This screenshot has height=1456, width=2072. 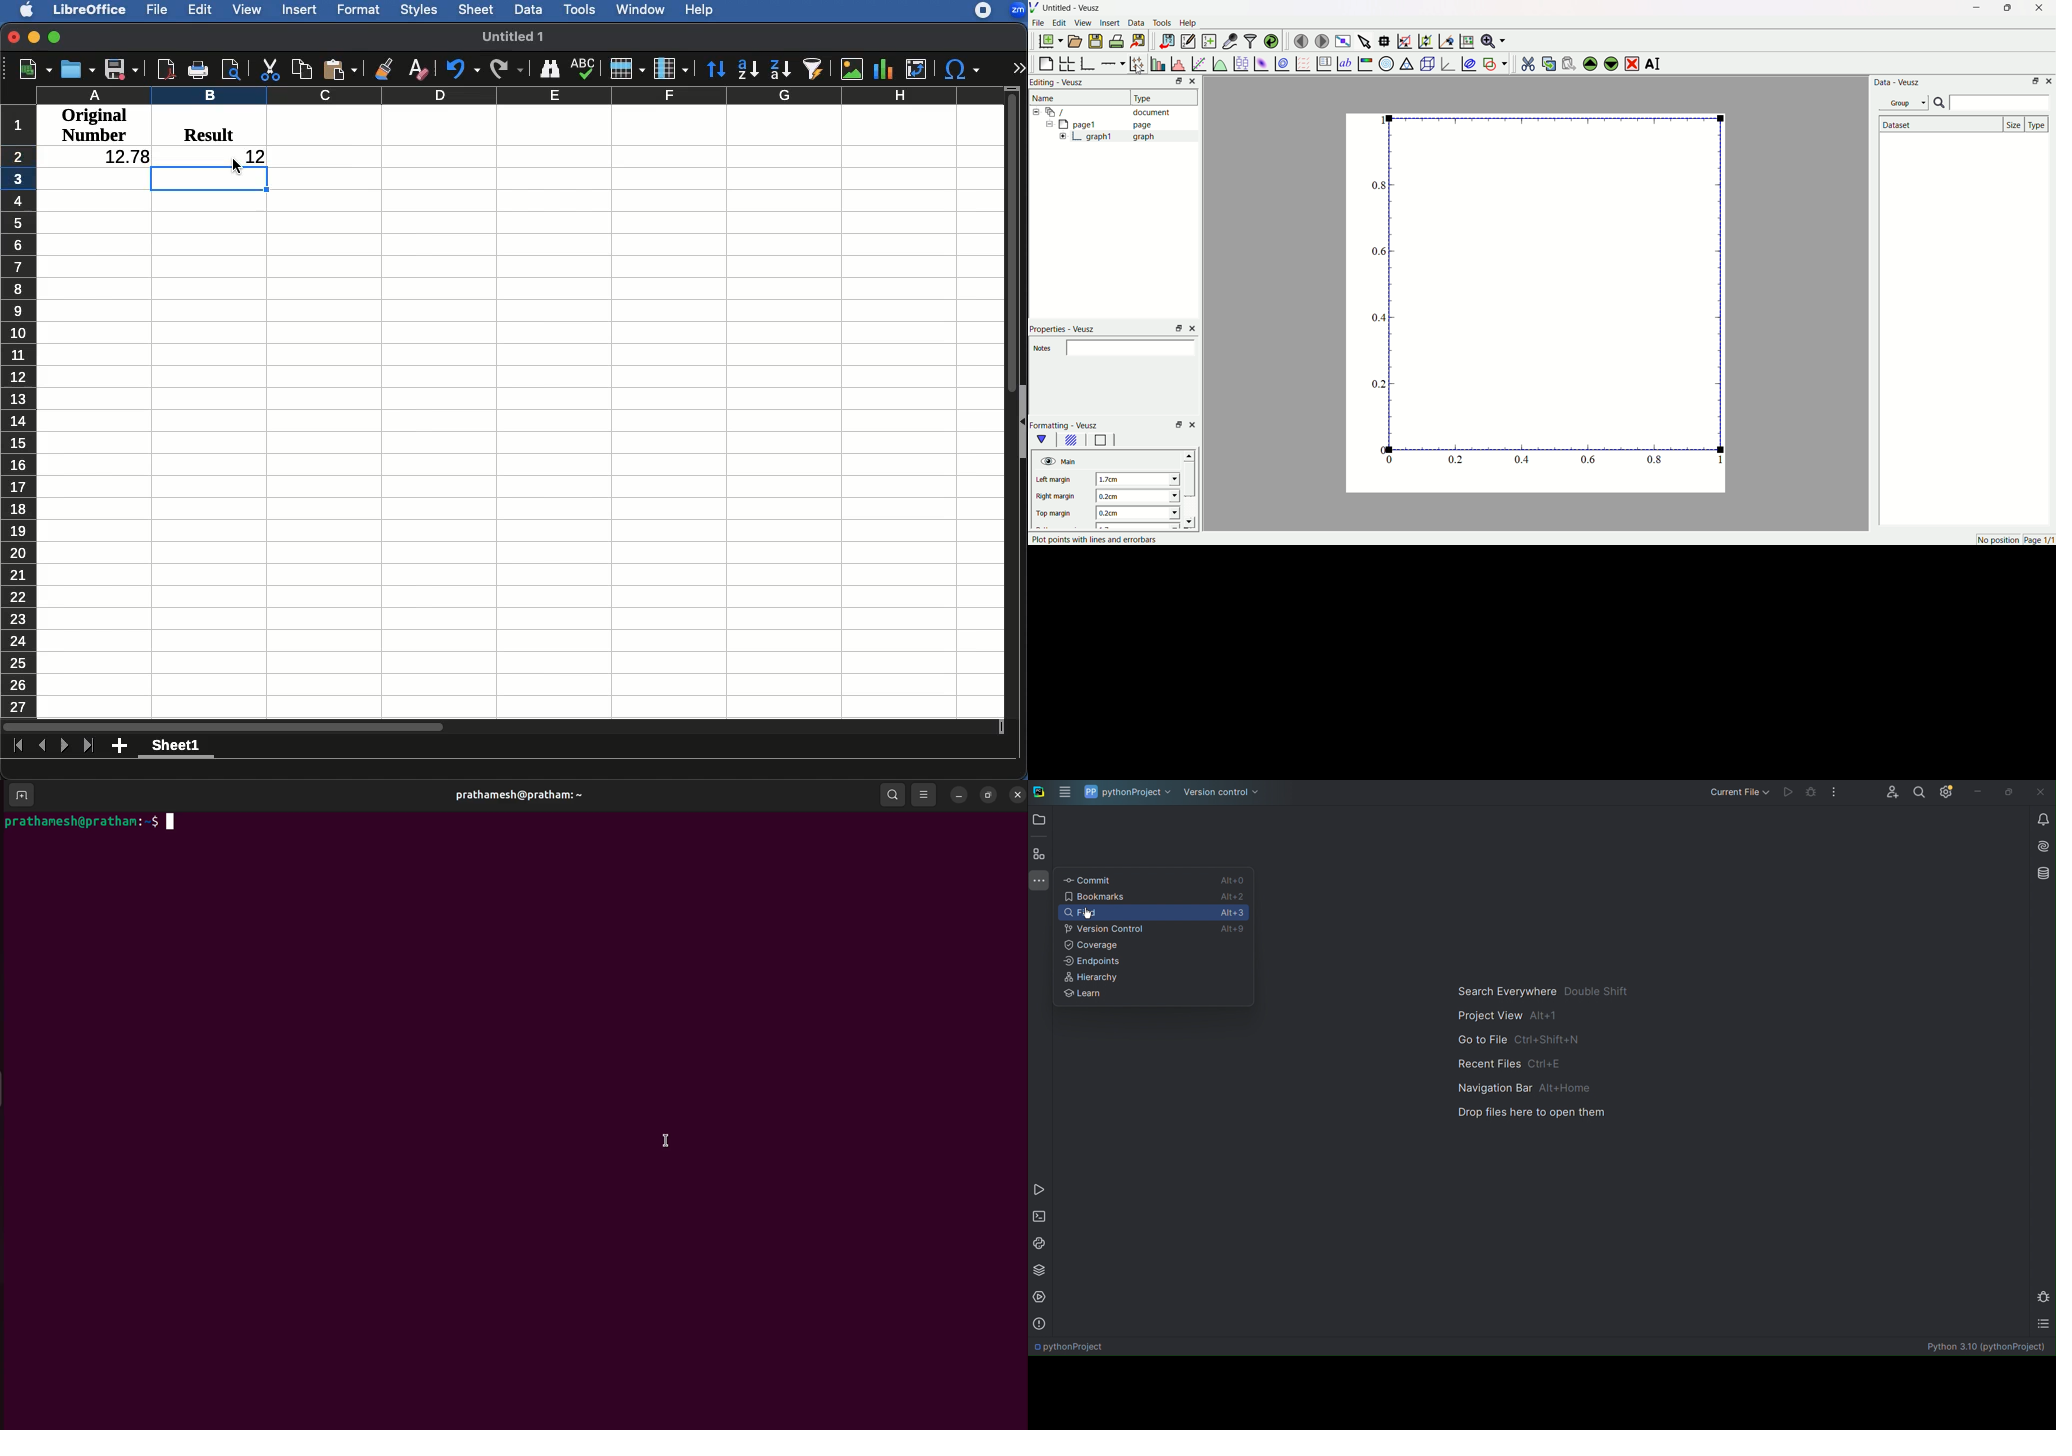 What do you see at coordinates (1096, 897) in the screenshot?
I see `Bookmarks` at bounding box center [1096, 897].